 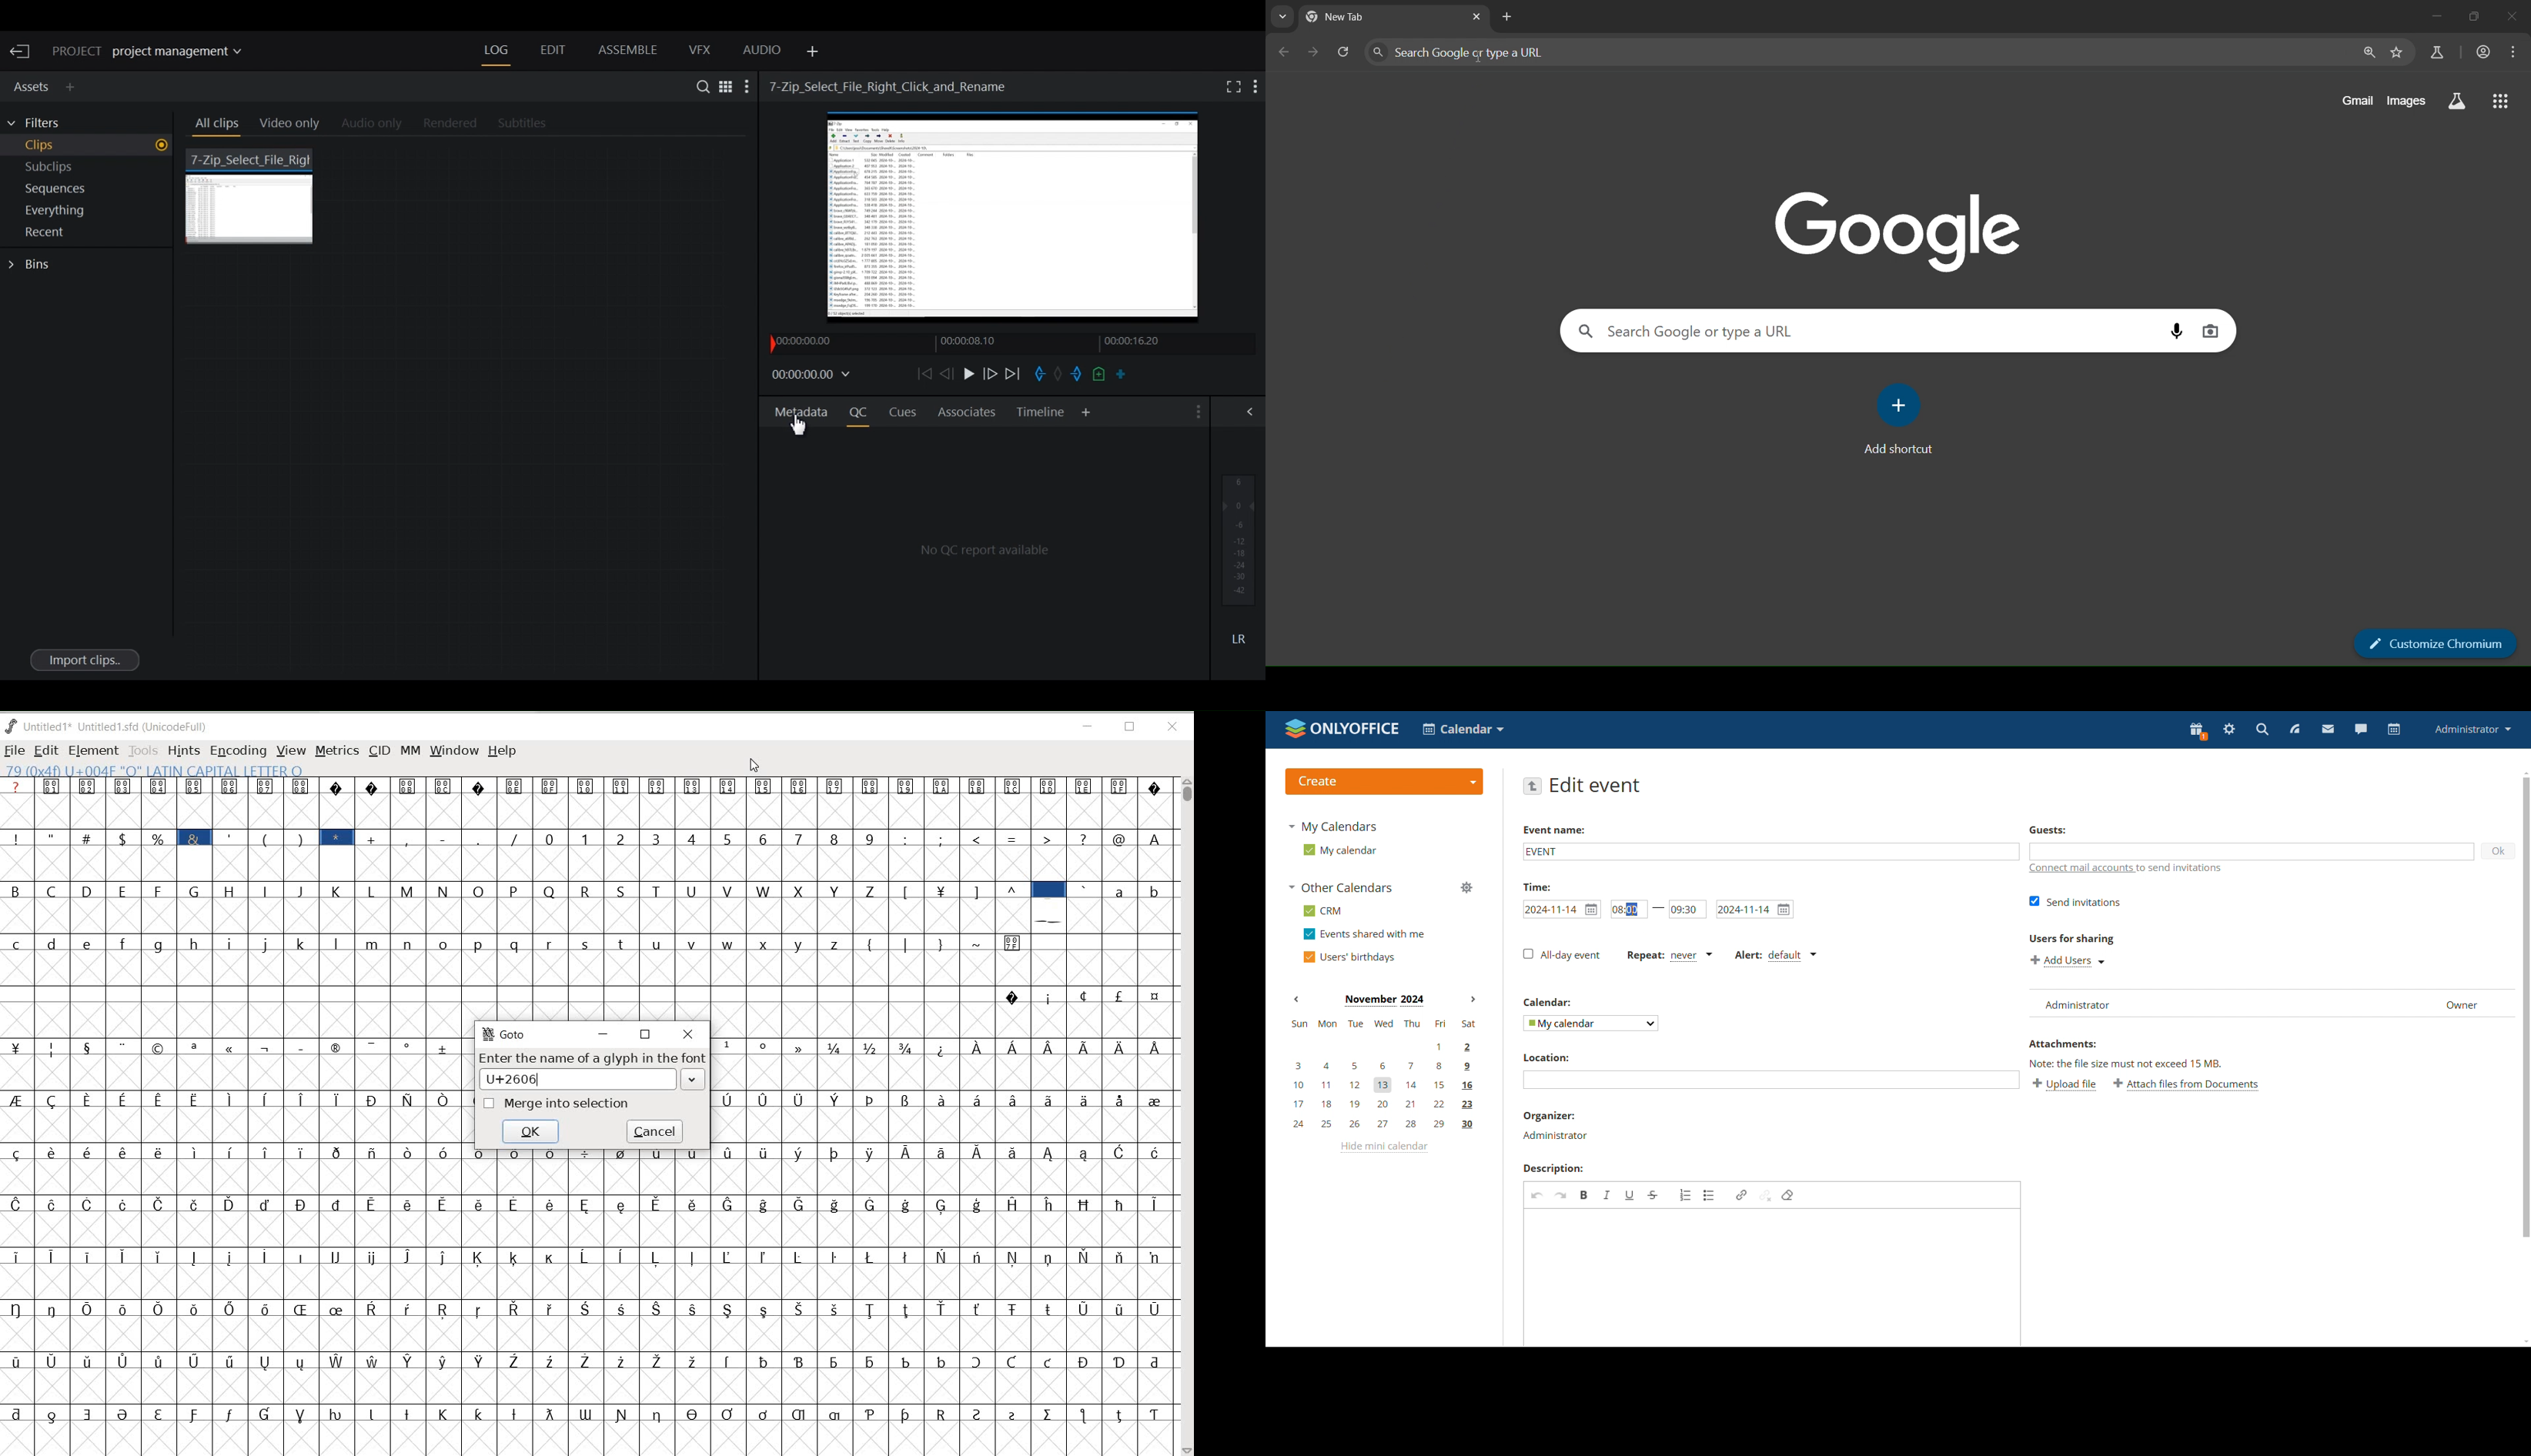 I want to click on Cursor, so click(x=800, y=424).